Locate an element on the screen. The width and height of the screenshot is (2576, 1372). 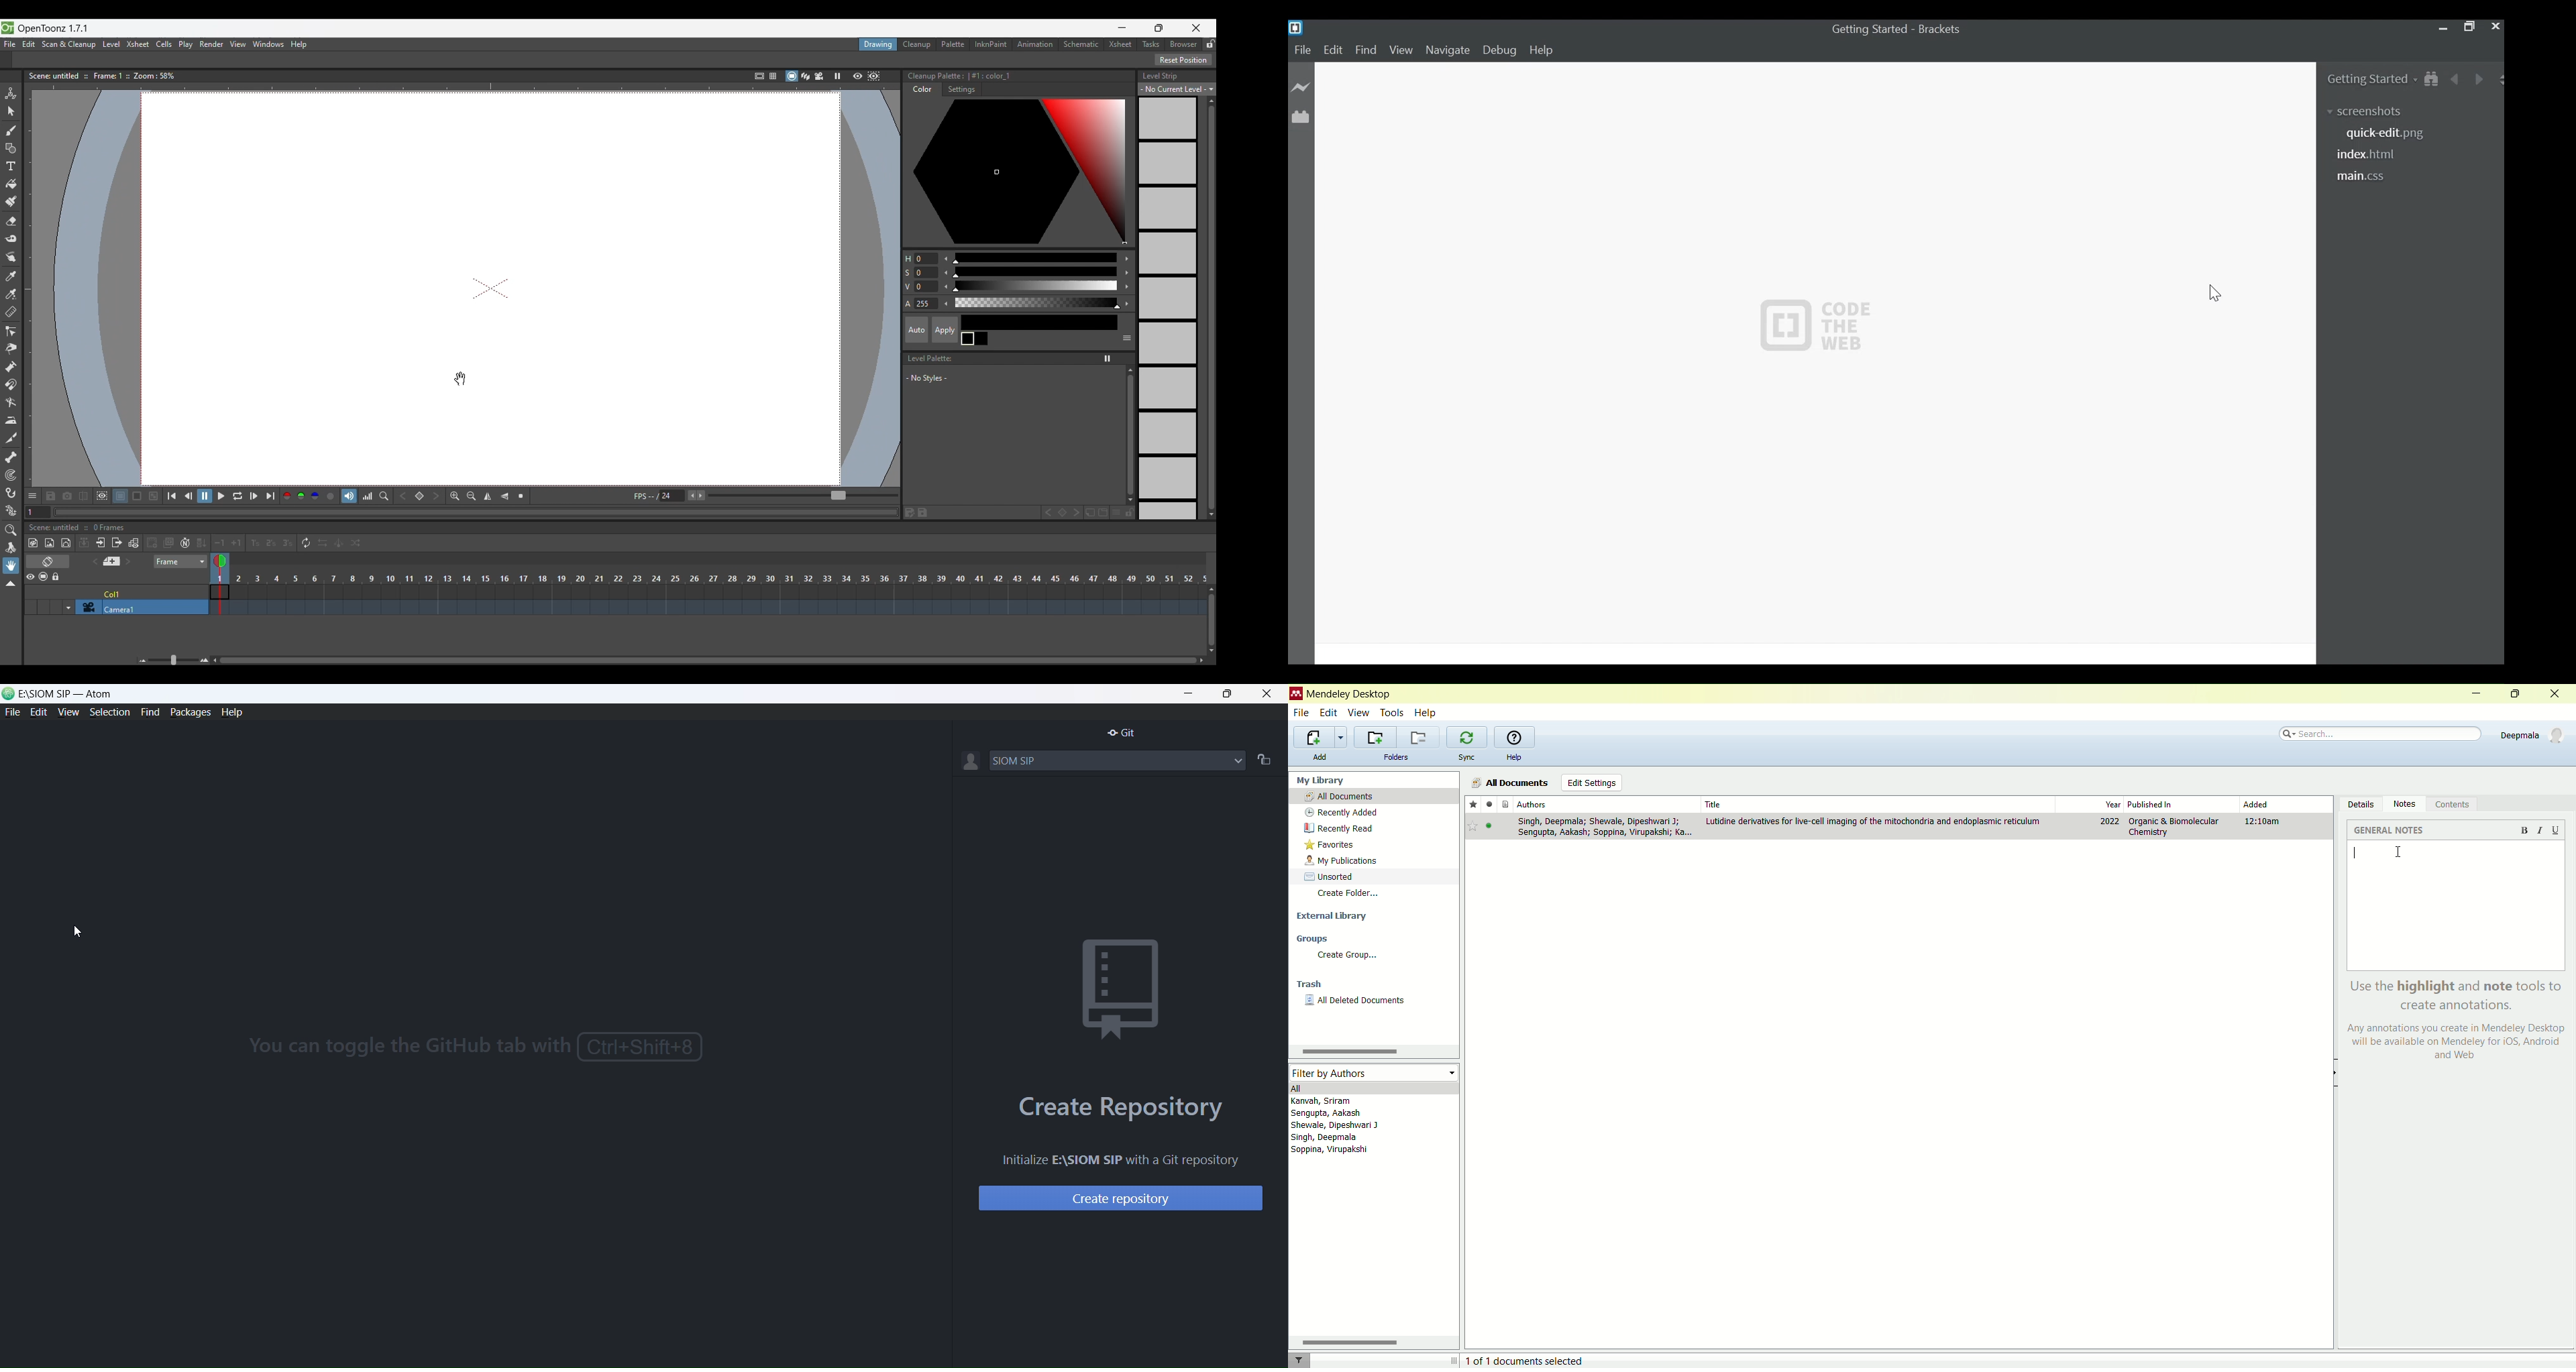
sync is located at coordinates (1467, 756).